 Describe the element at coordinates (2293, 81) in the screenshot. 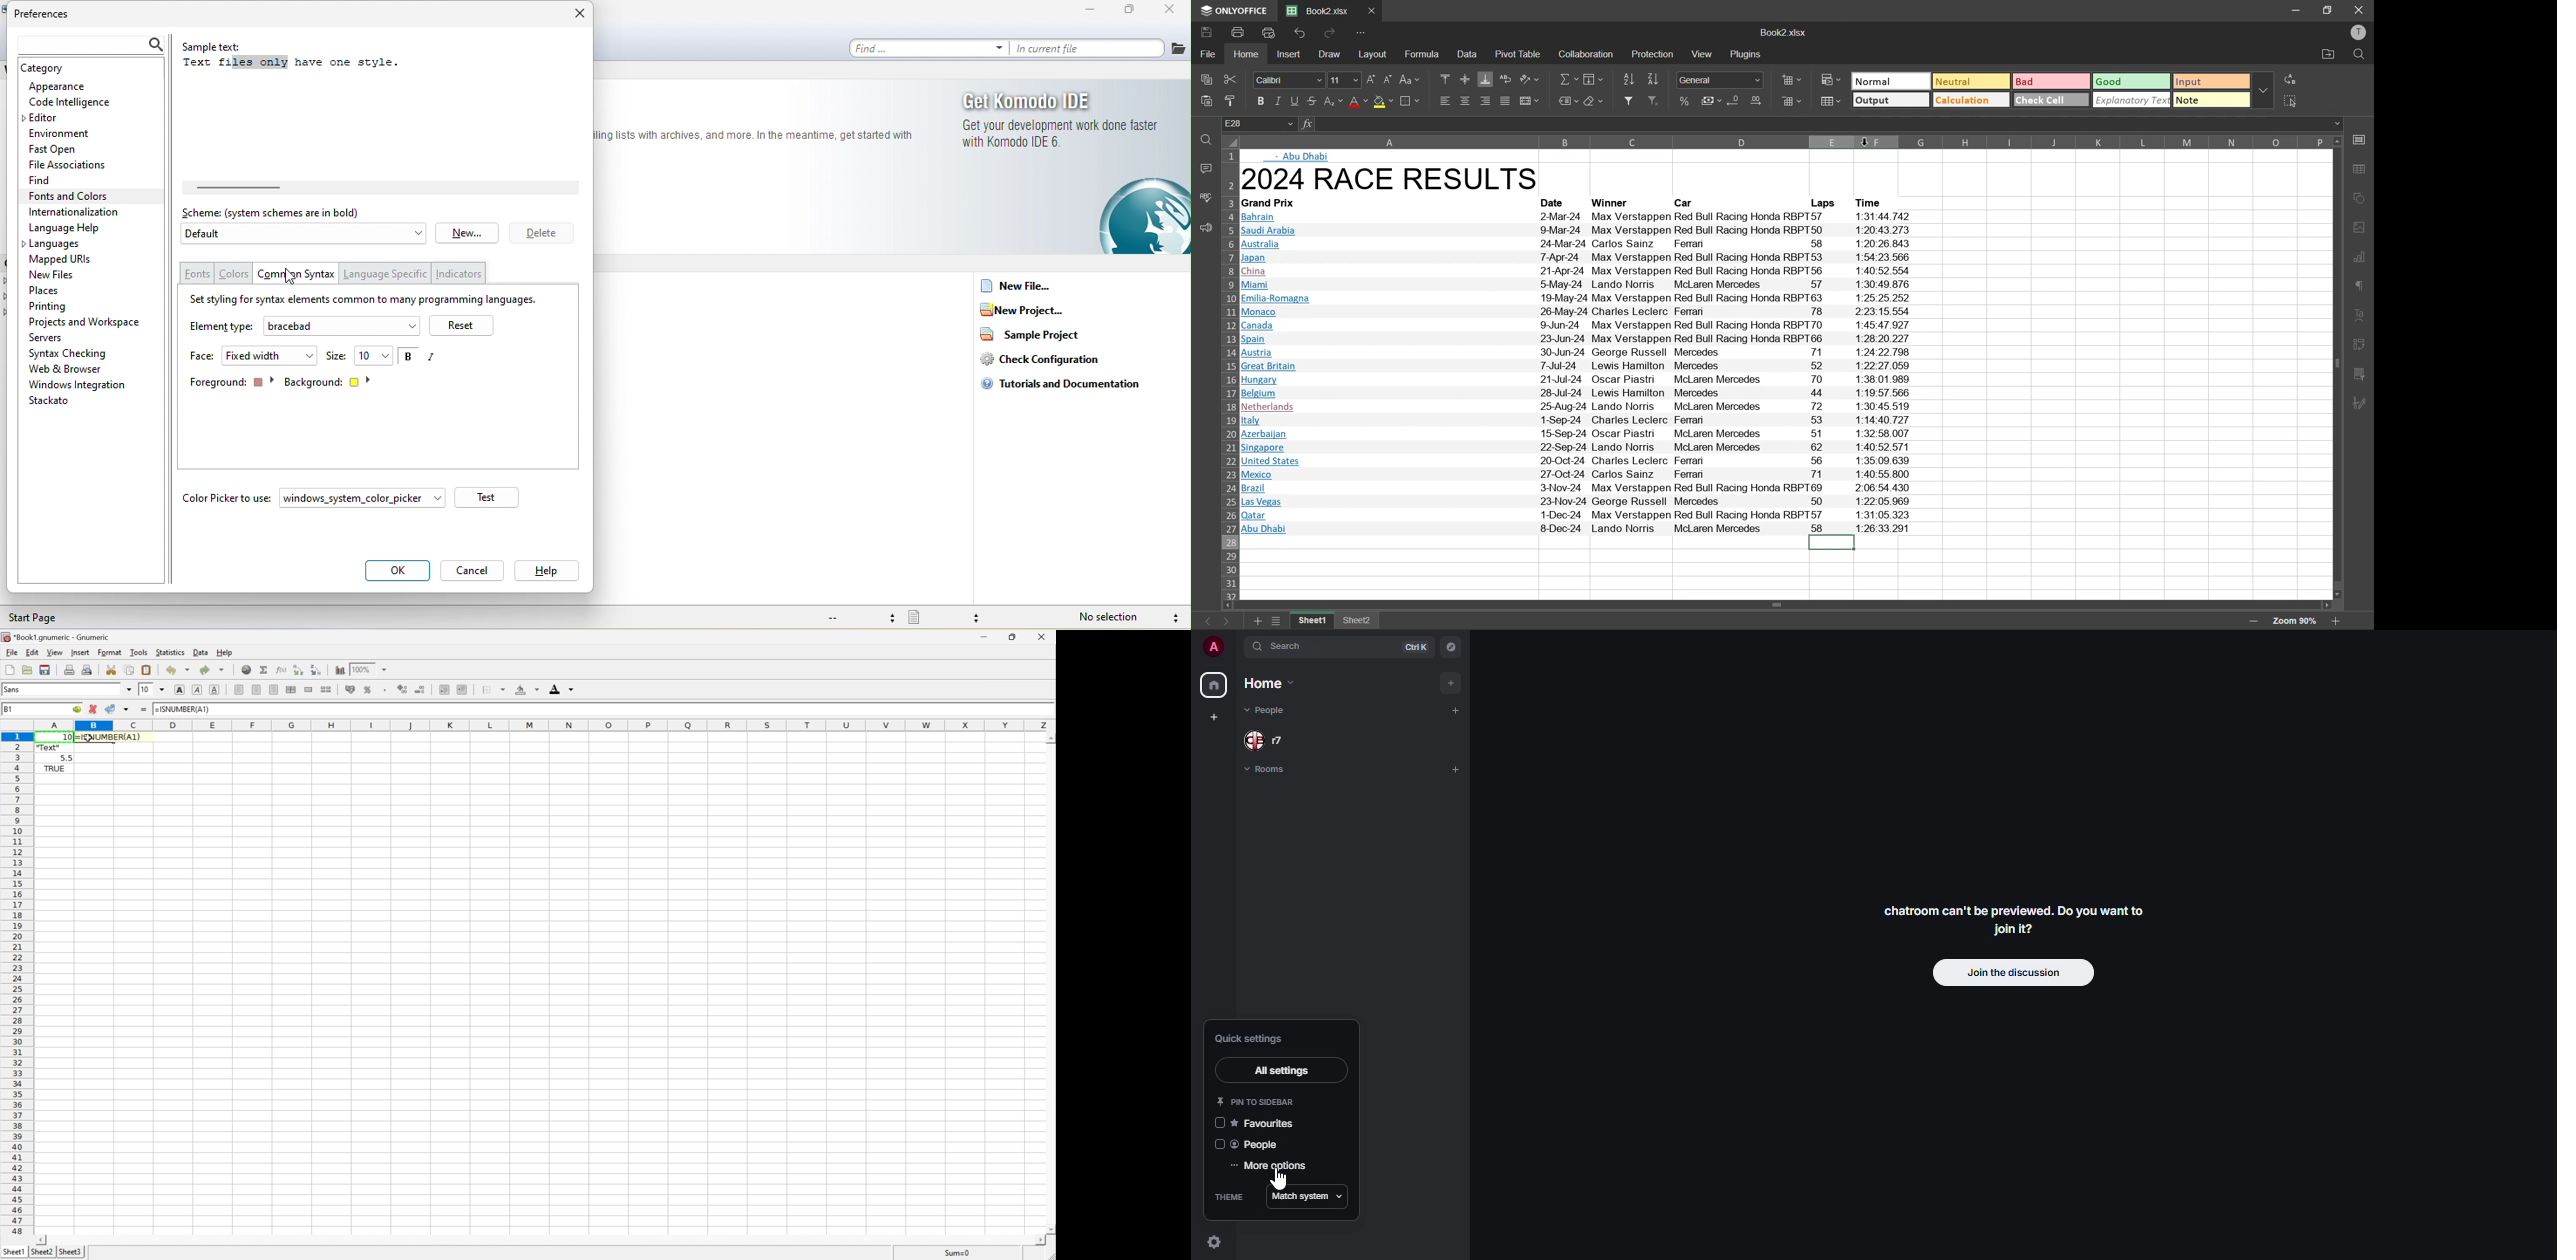

I see `replace` at that location.